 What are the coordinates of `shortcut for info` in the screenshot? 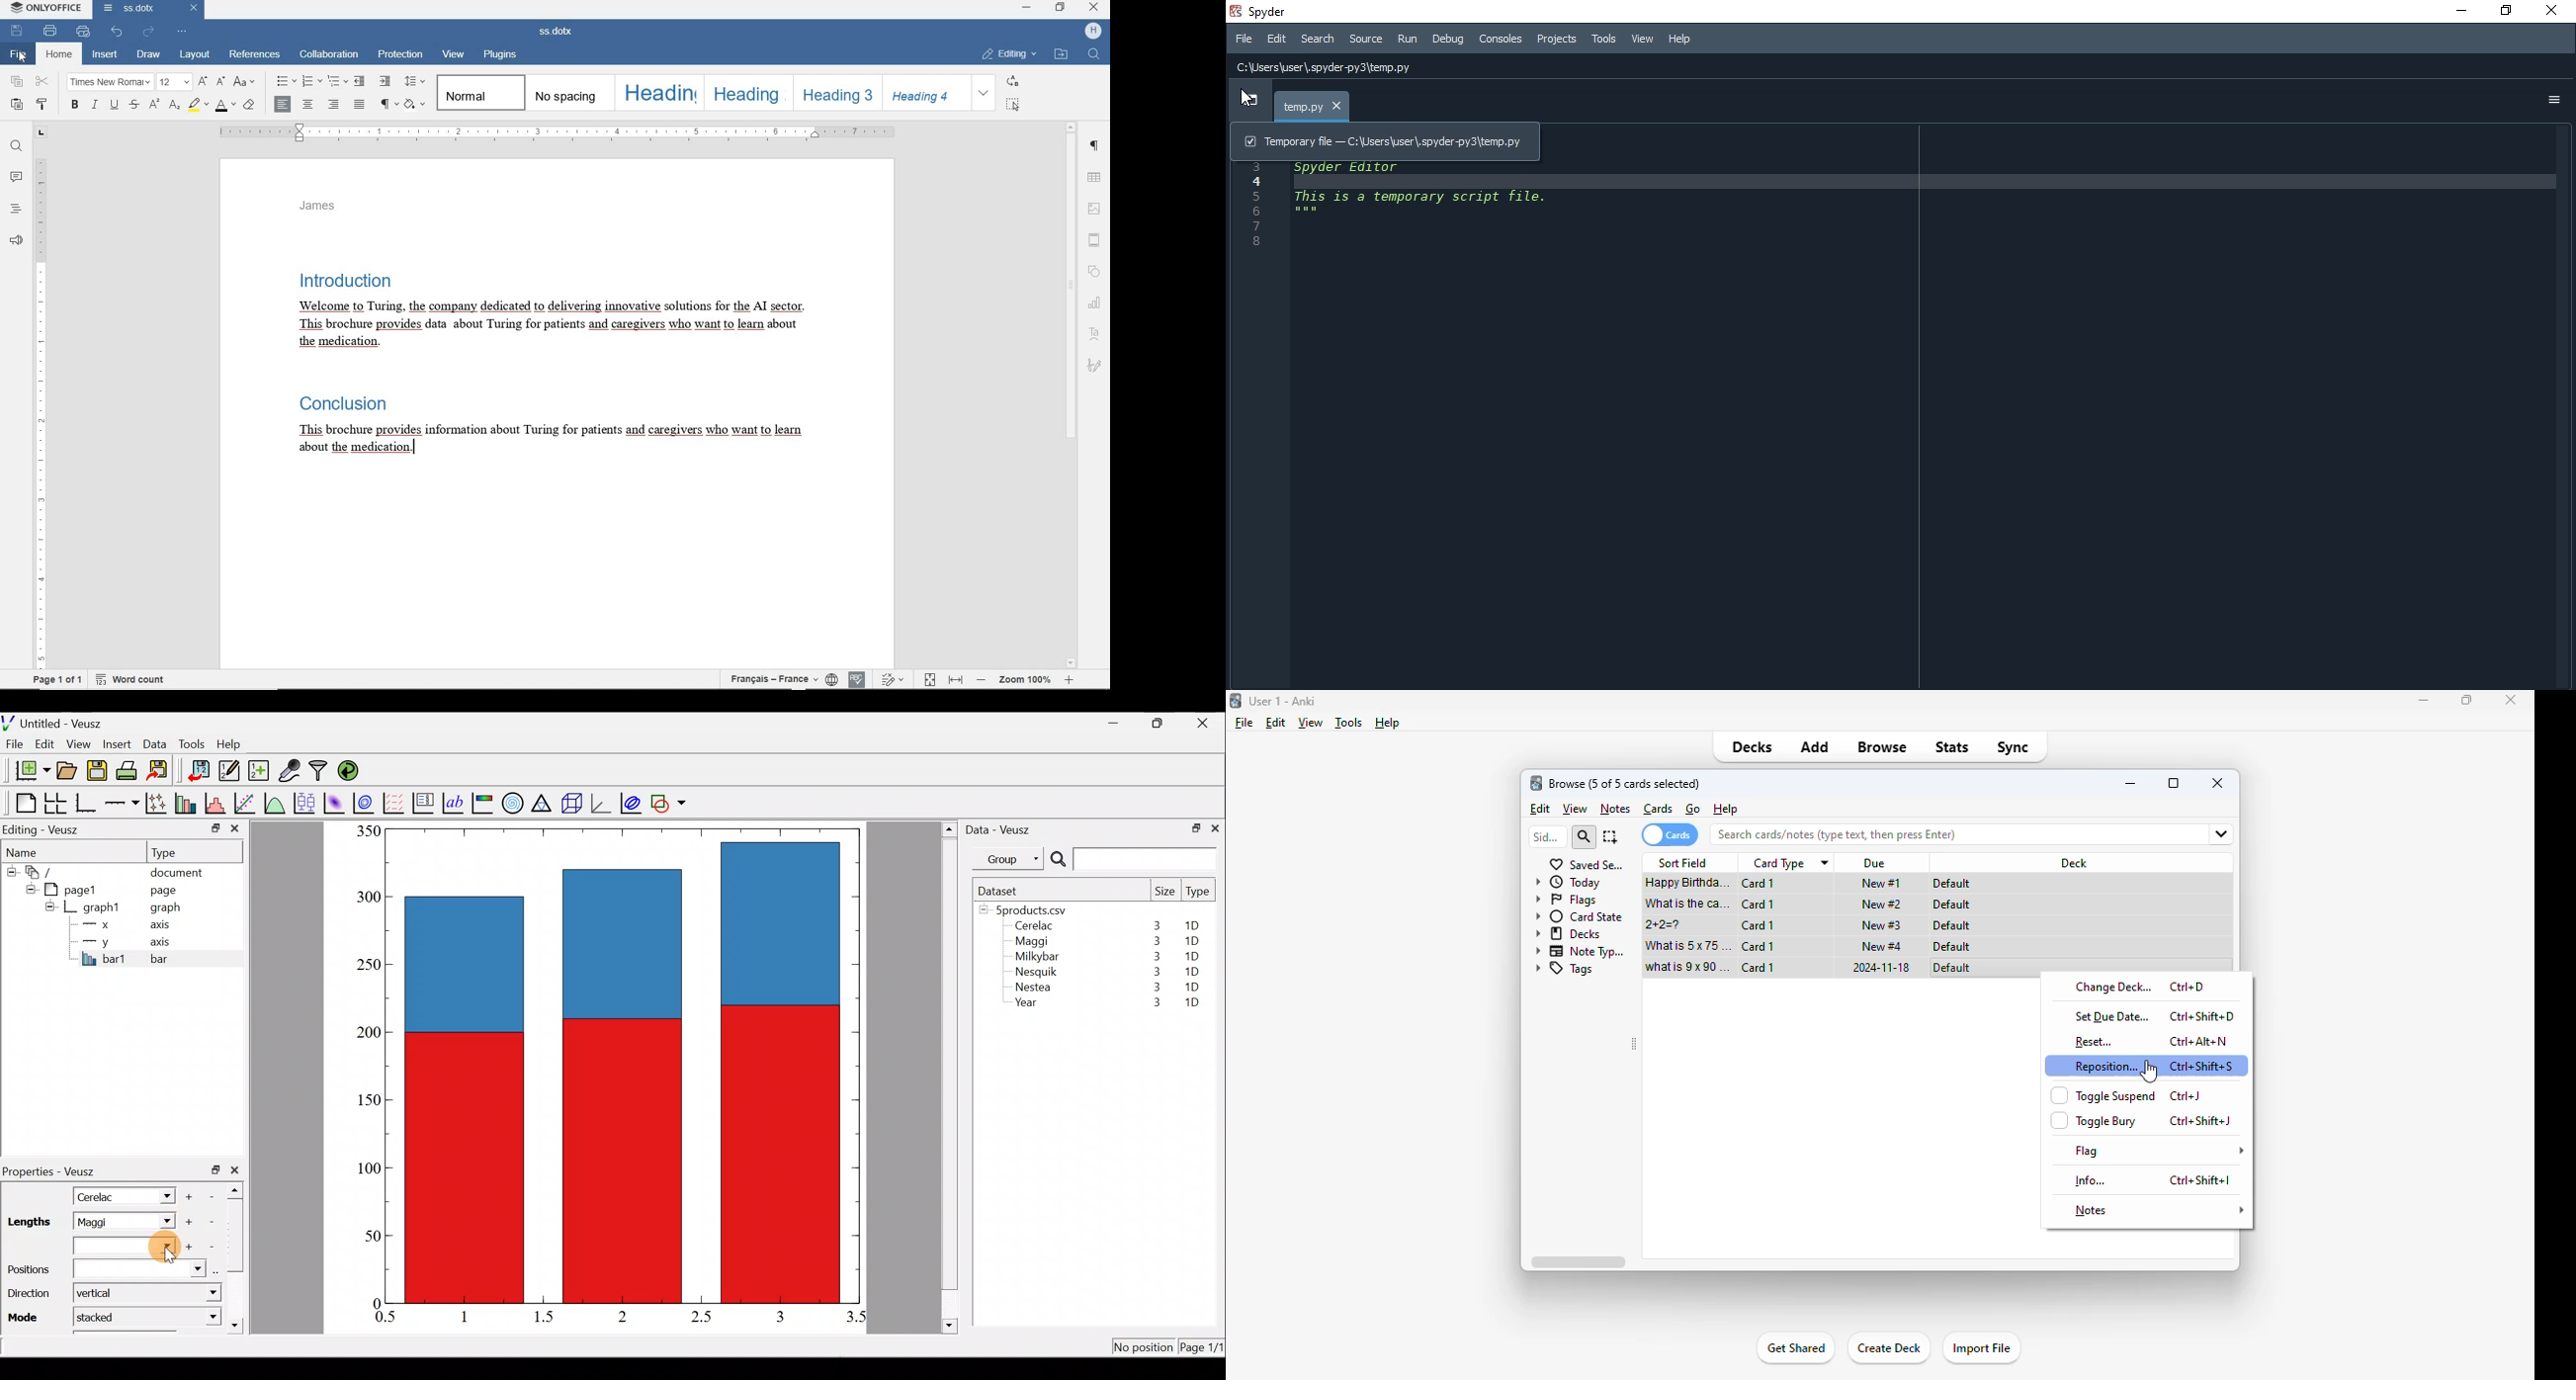 It's located at (2201, 1180).